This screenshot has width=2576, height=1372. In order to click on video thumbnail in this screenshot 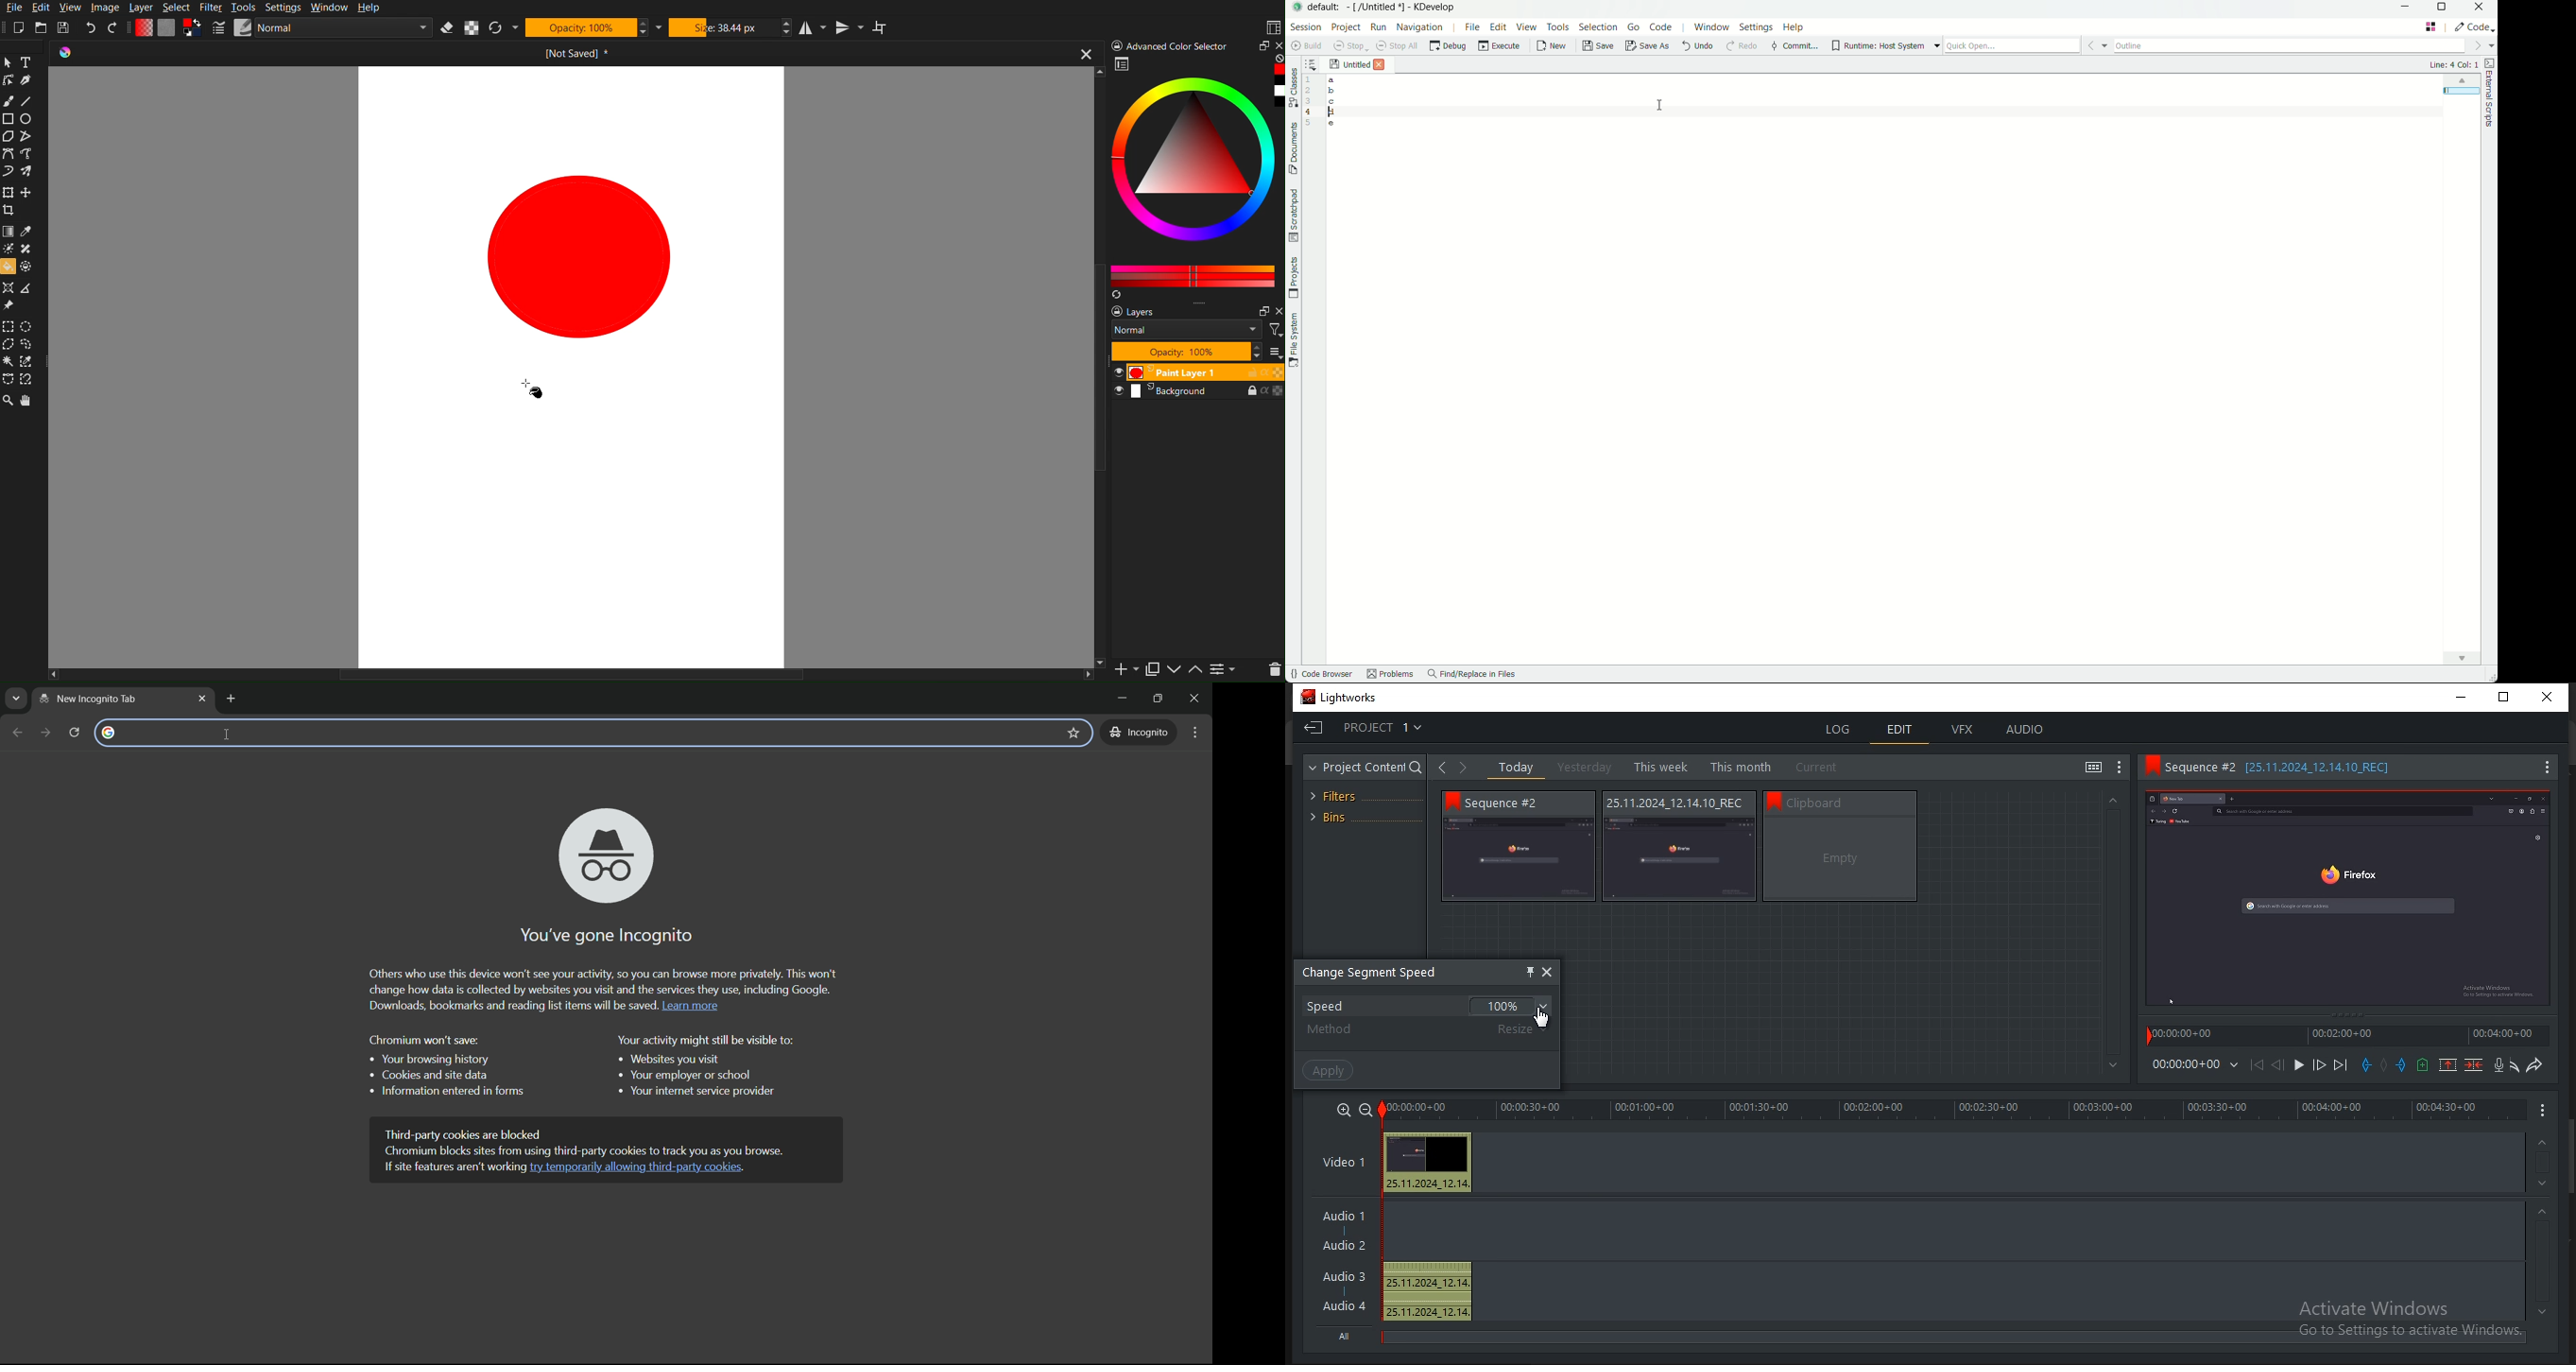, I will do `click(1840, 858)`.